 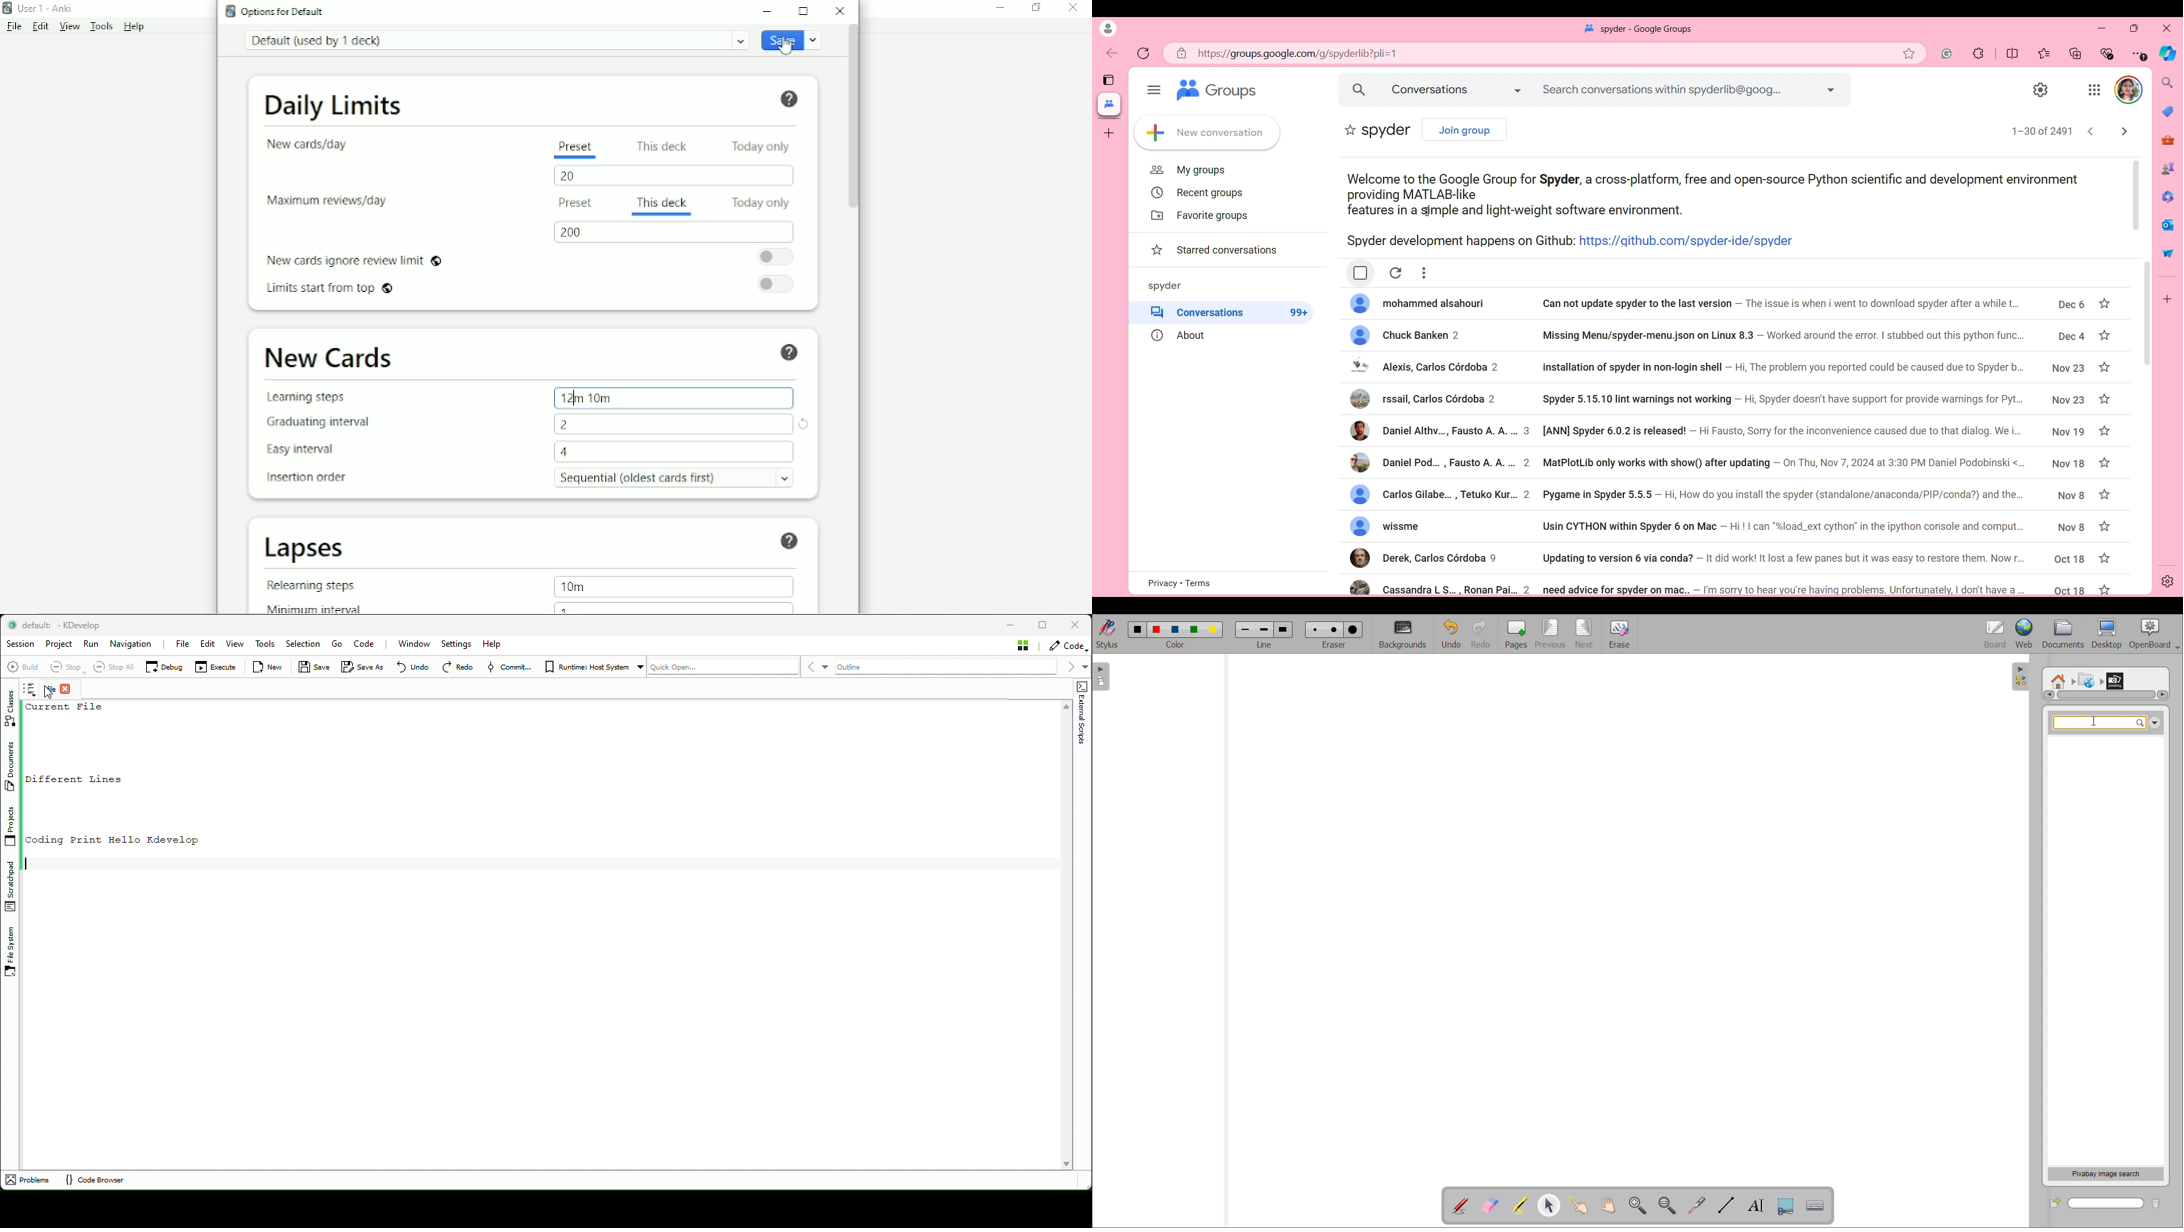 What do you see at coordinates (102, 26) in the screenshot?
I see `Tools` at bounding box center [102, 26].